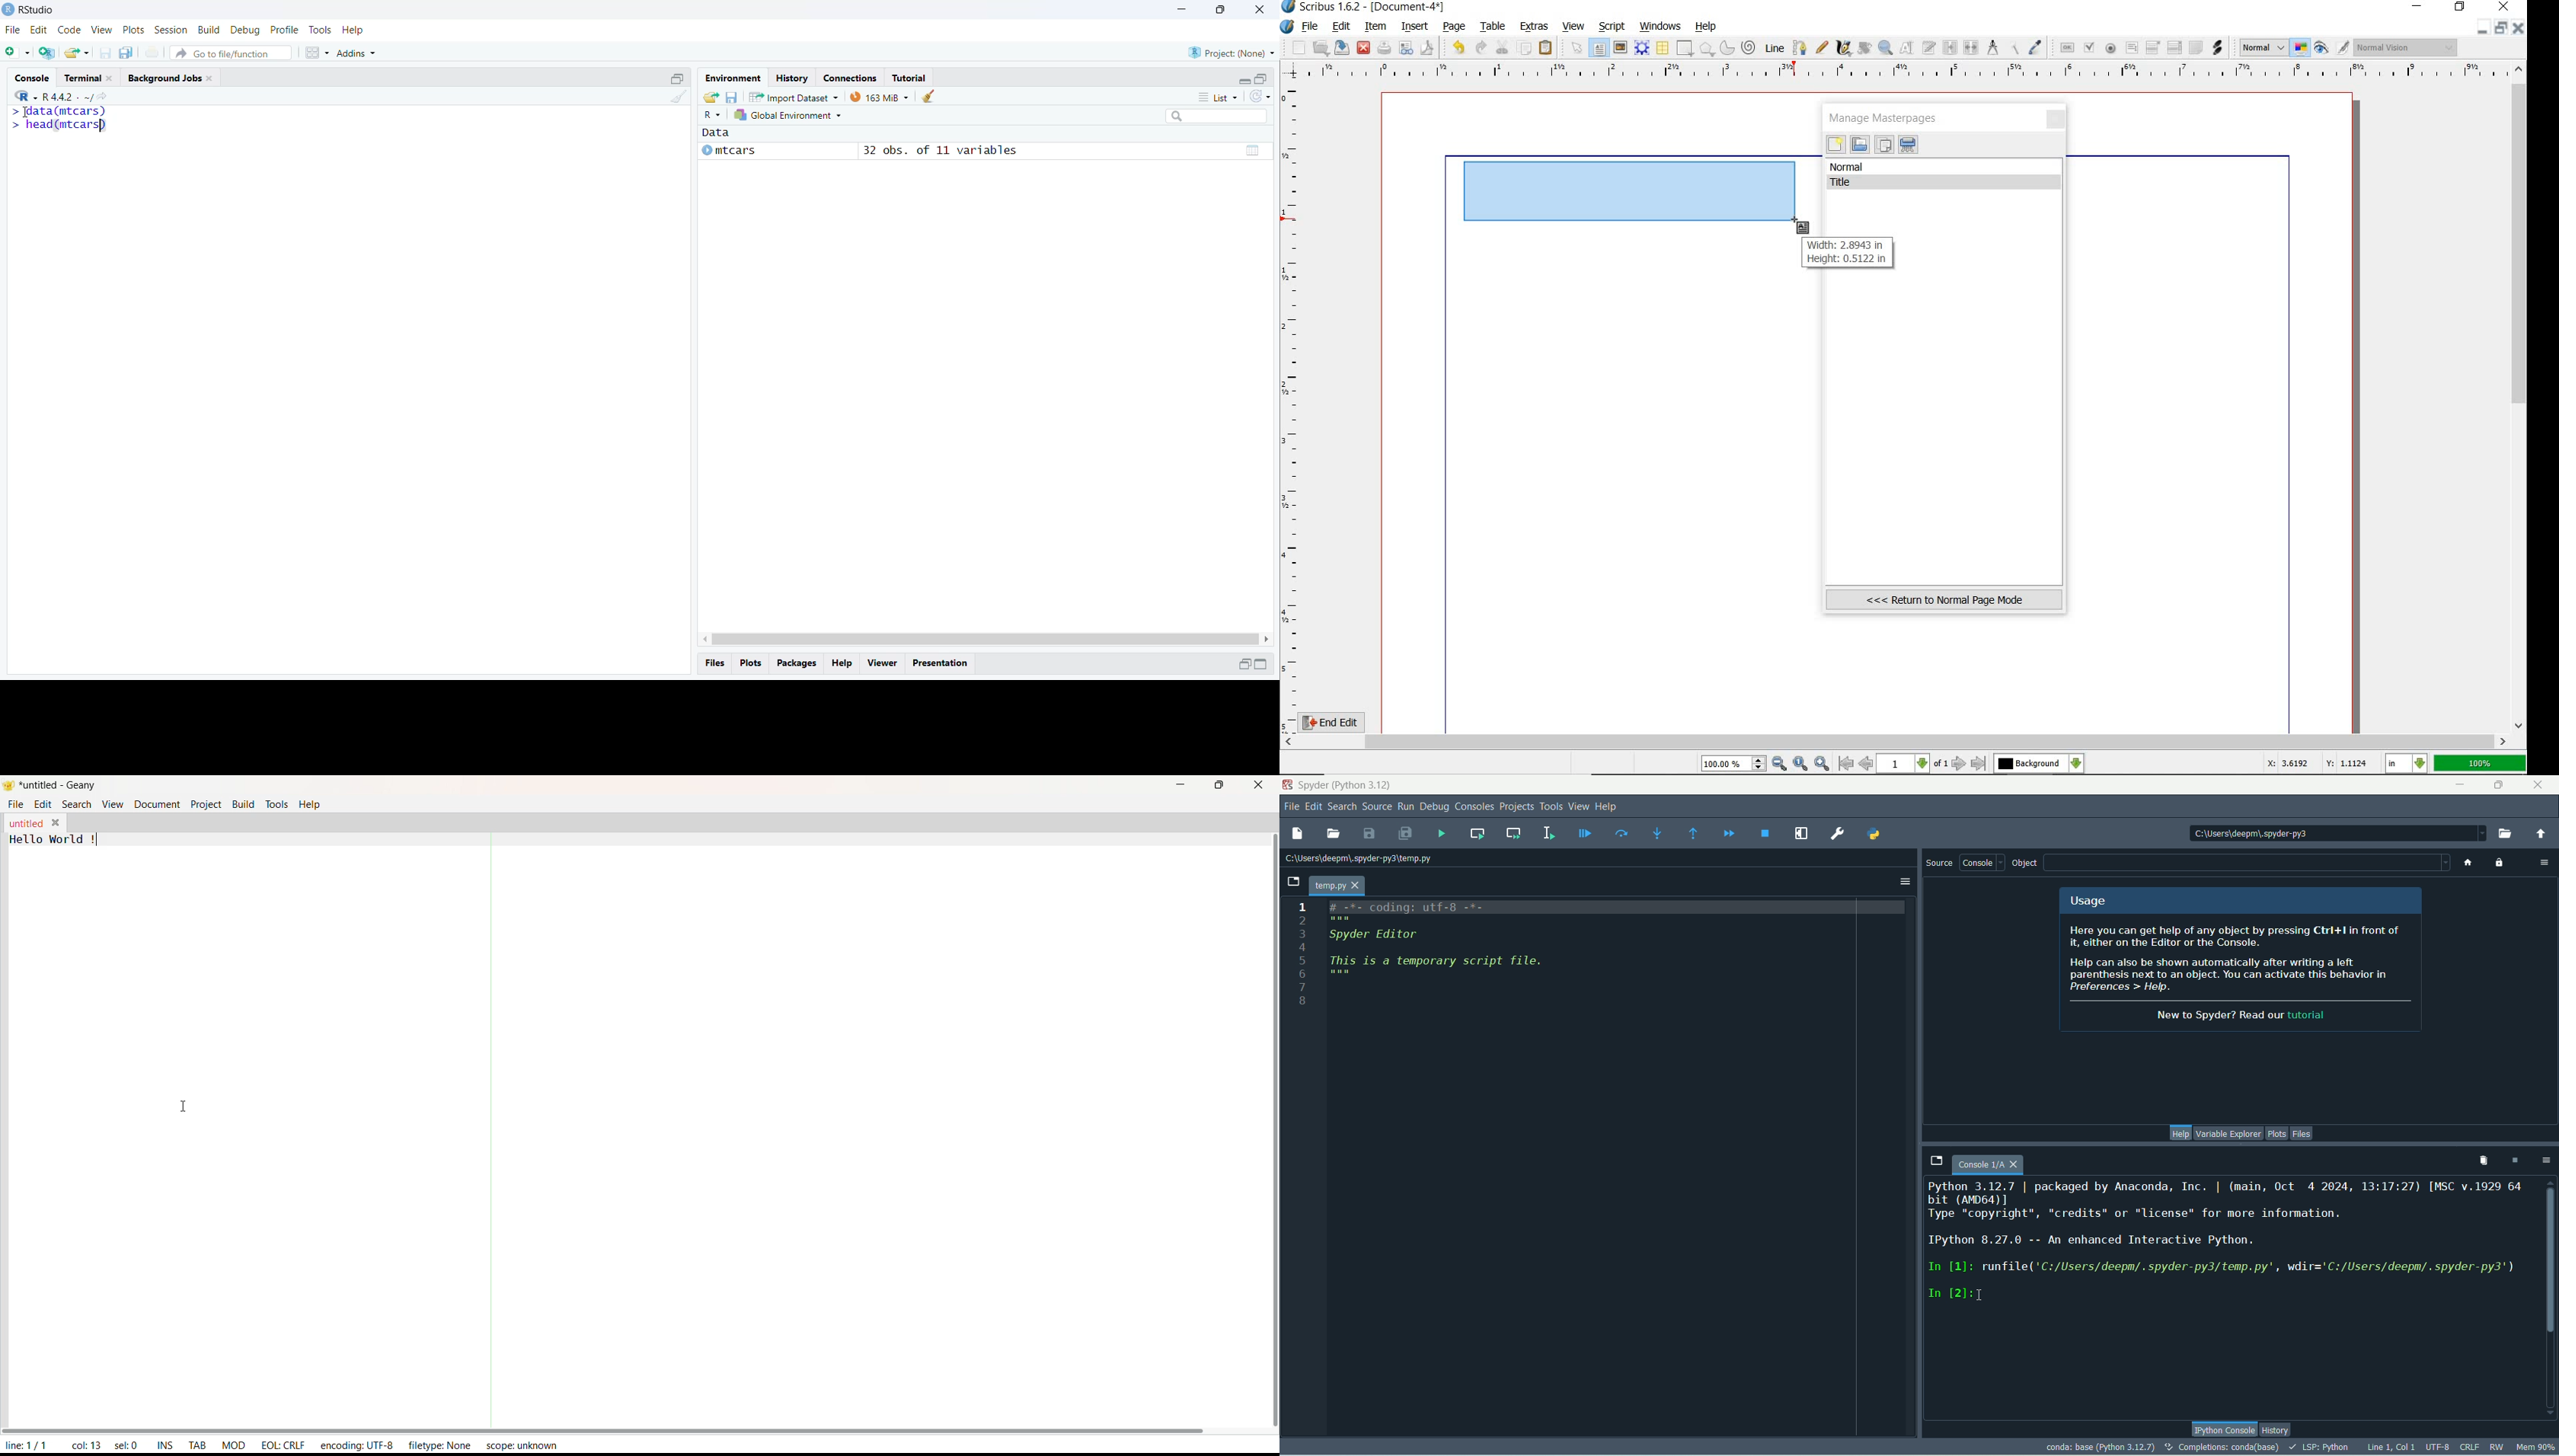  I want to click on Close, so click(1256, 785).